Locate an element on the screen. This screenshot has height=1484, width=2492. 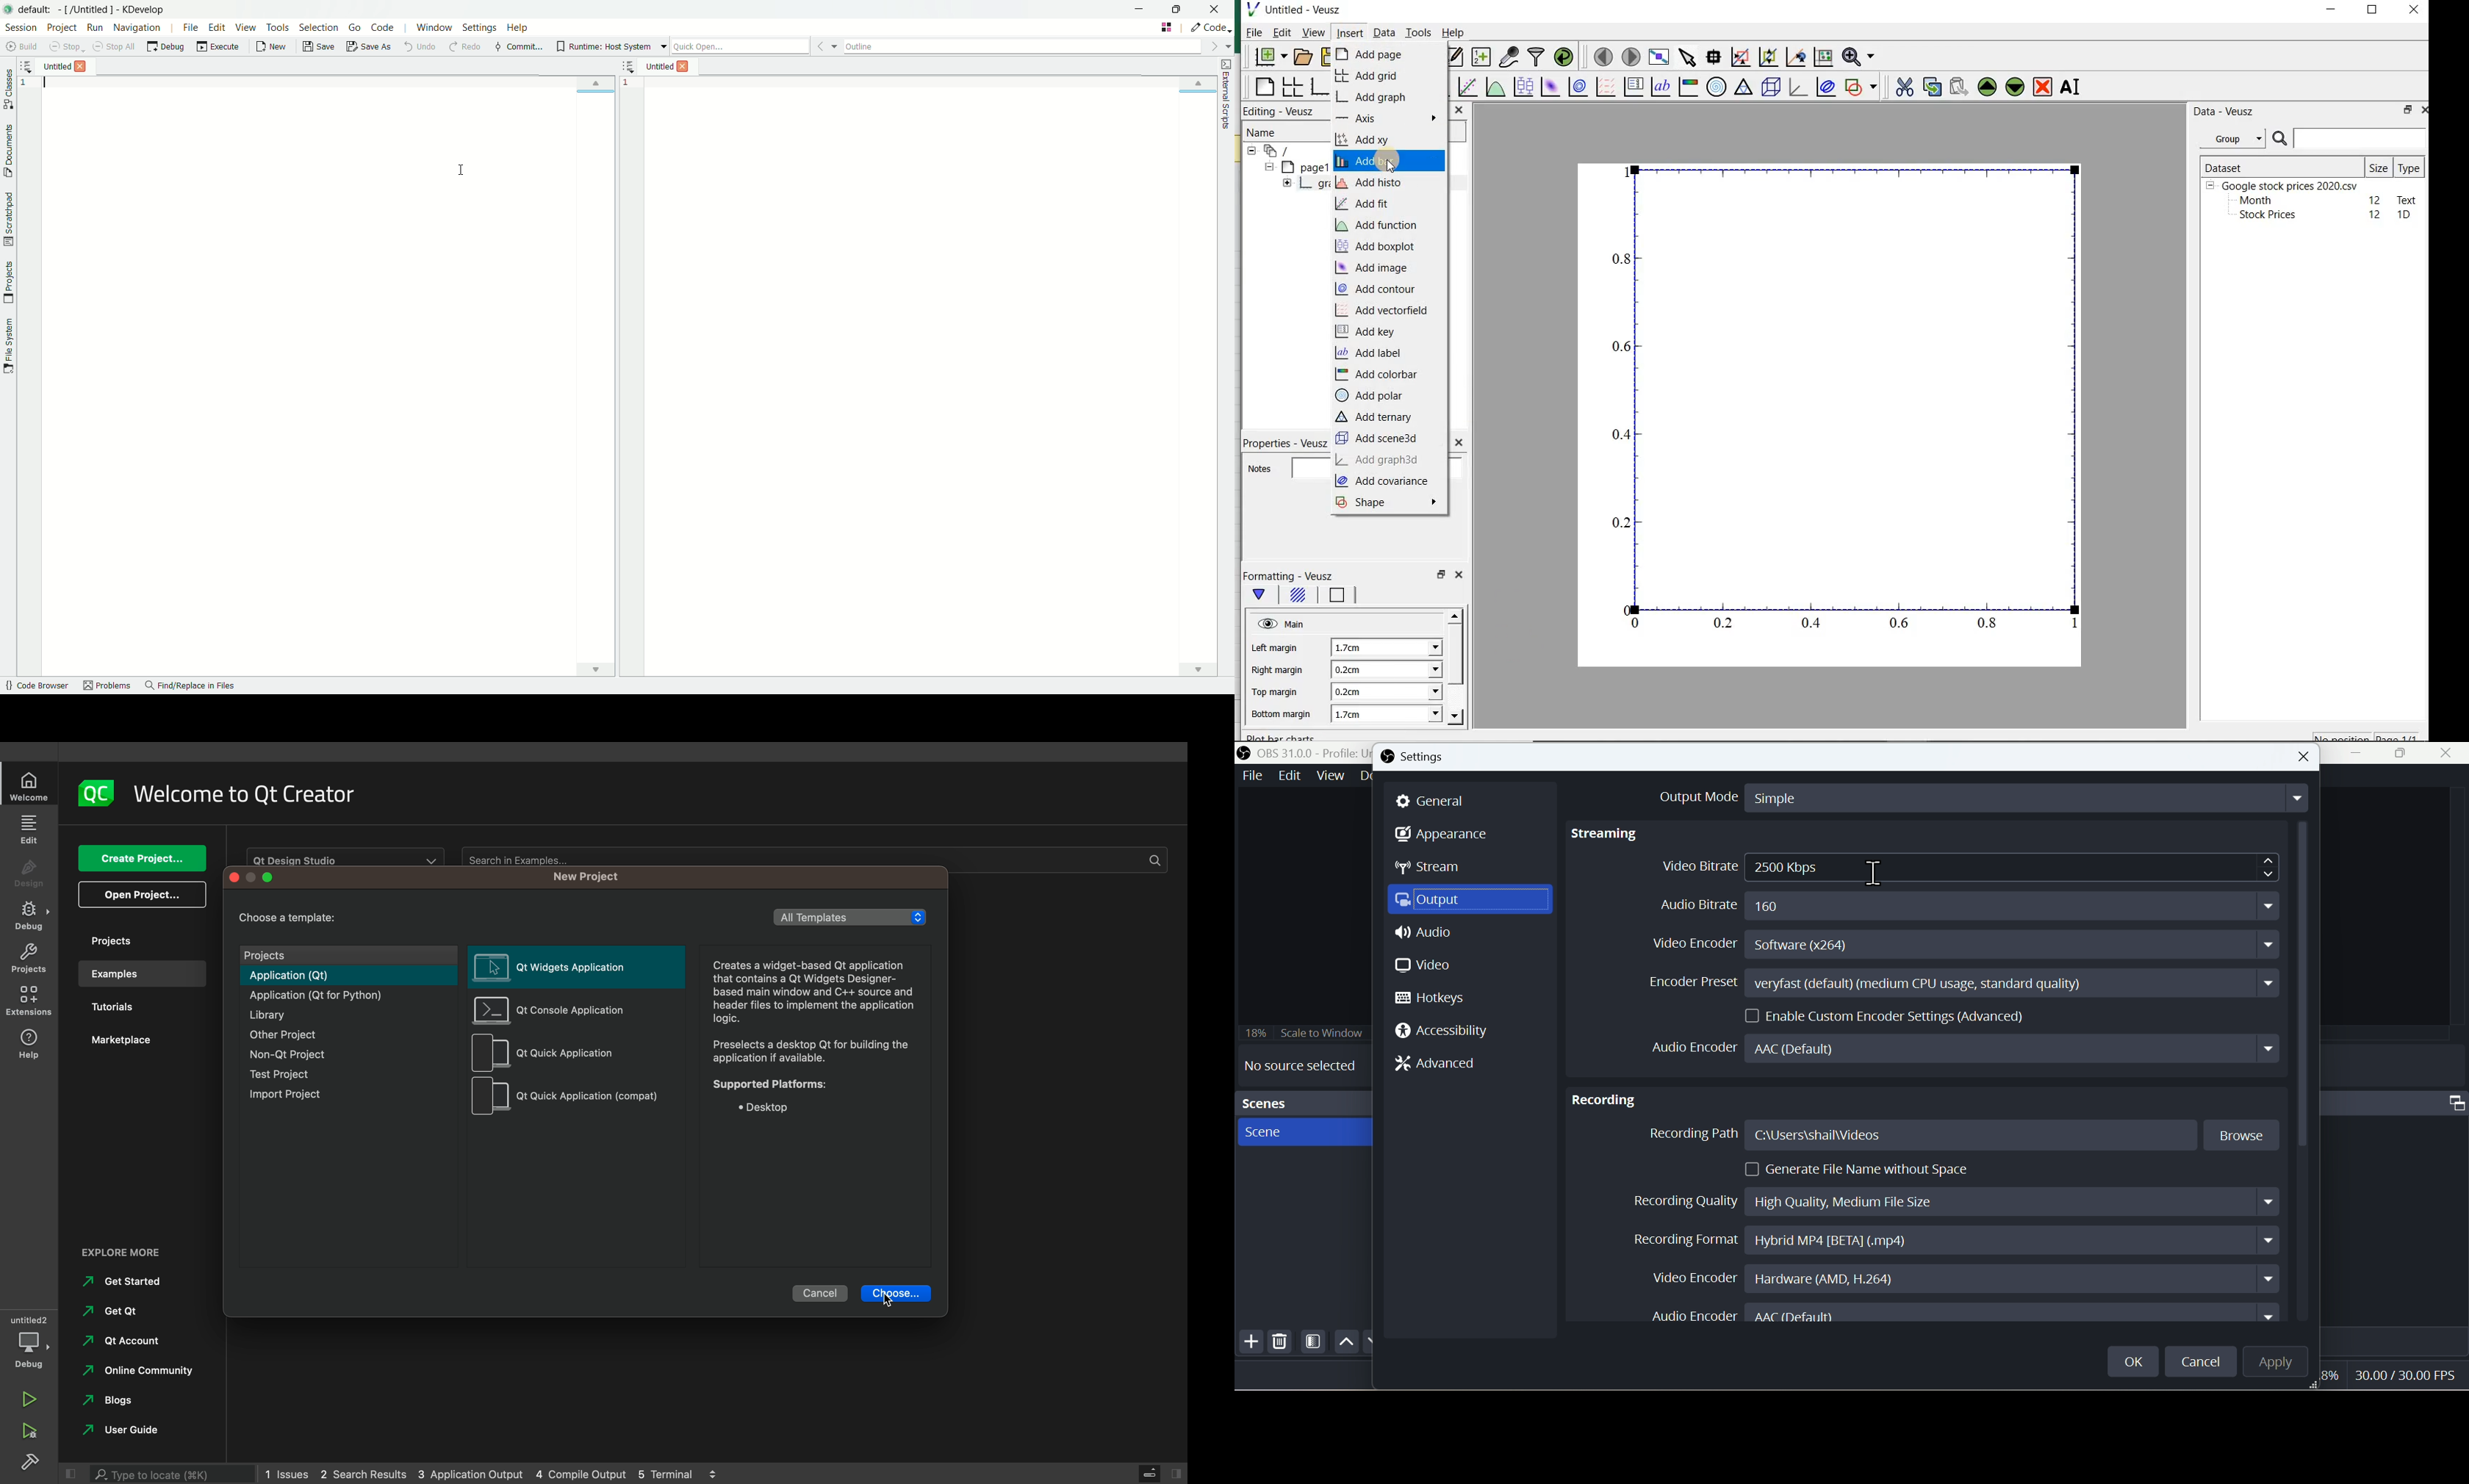
Audio Encoder is located at coordinates (1969, 1316).